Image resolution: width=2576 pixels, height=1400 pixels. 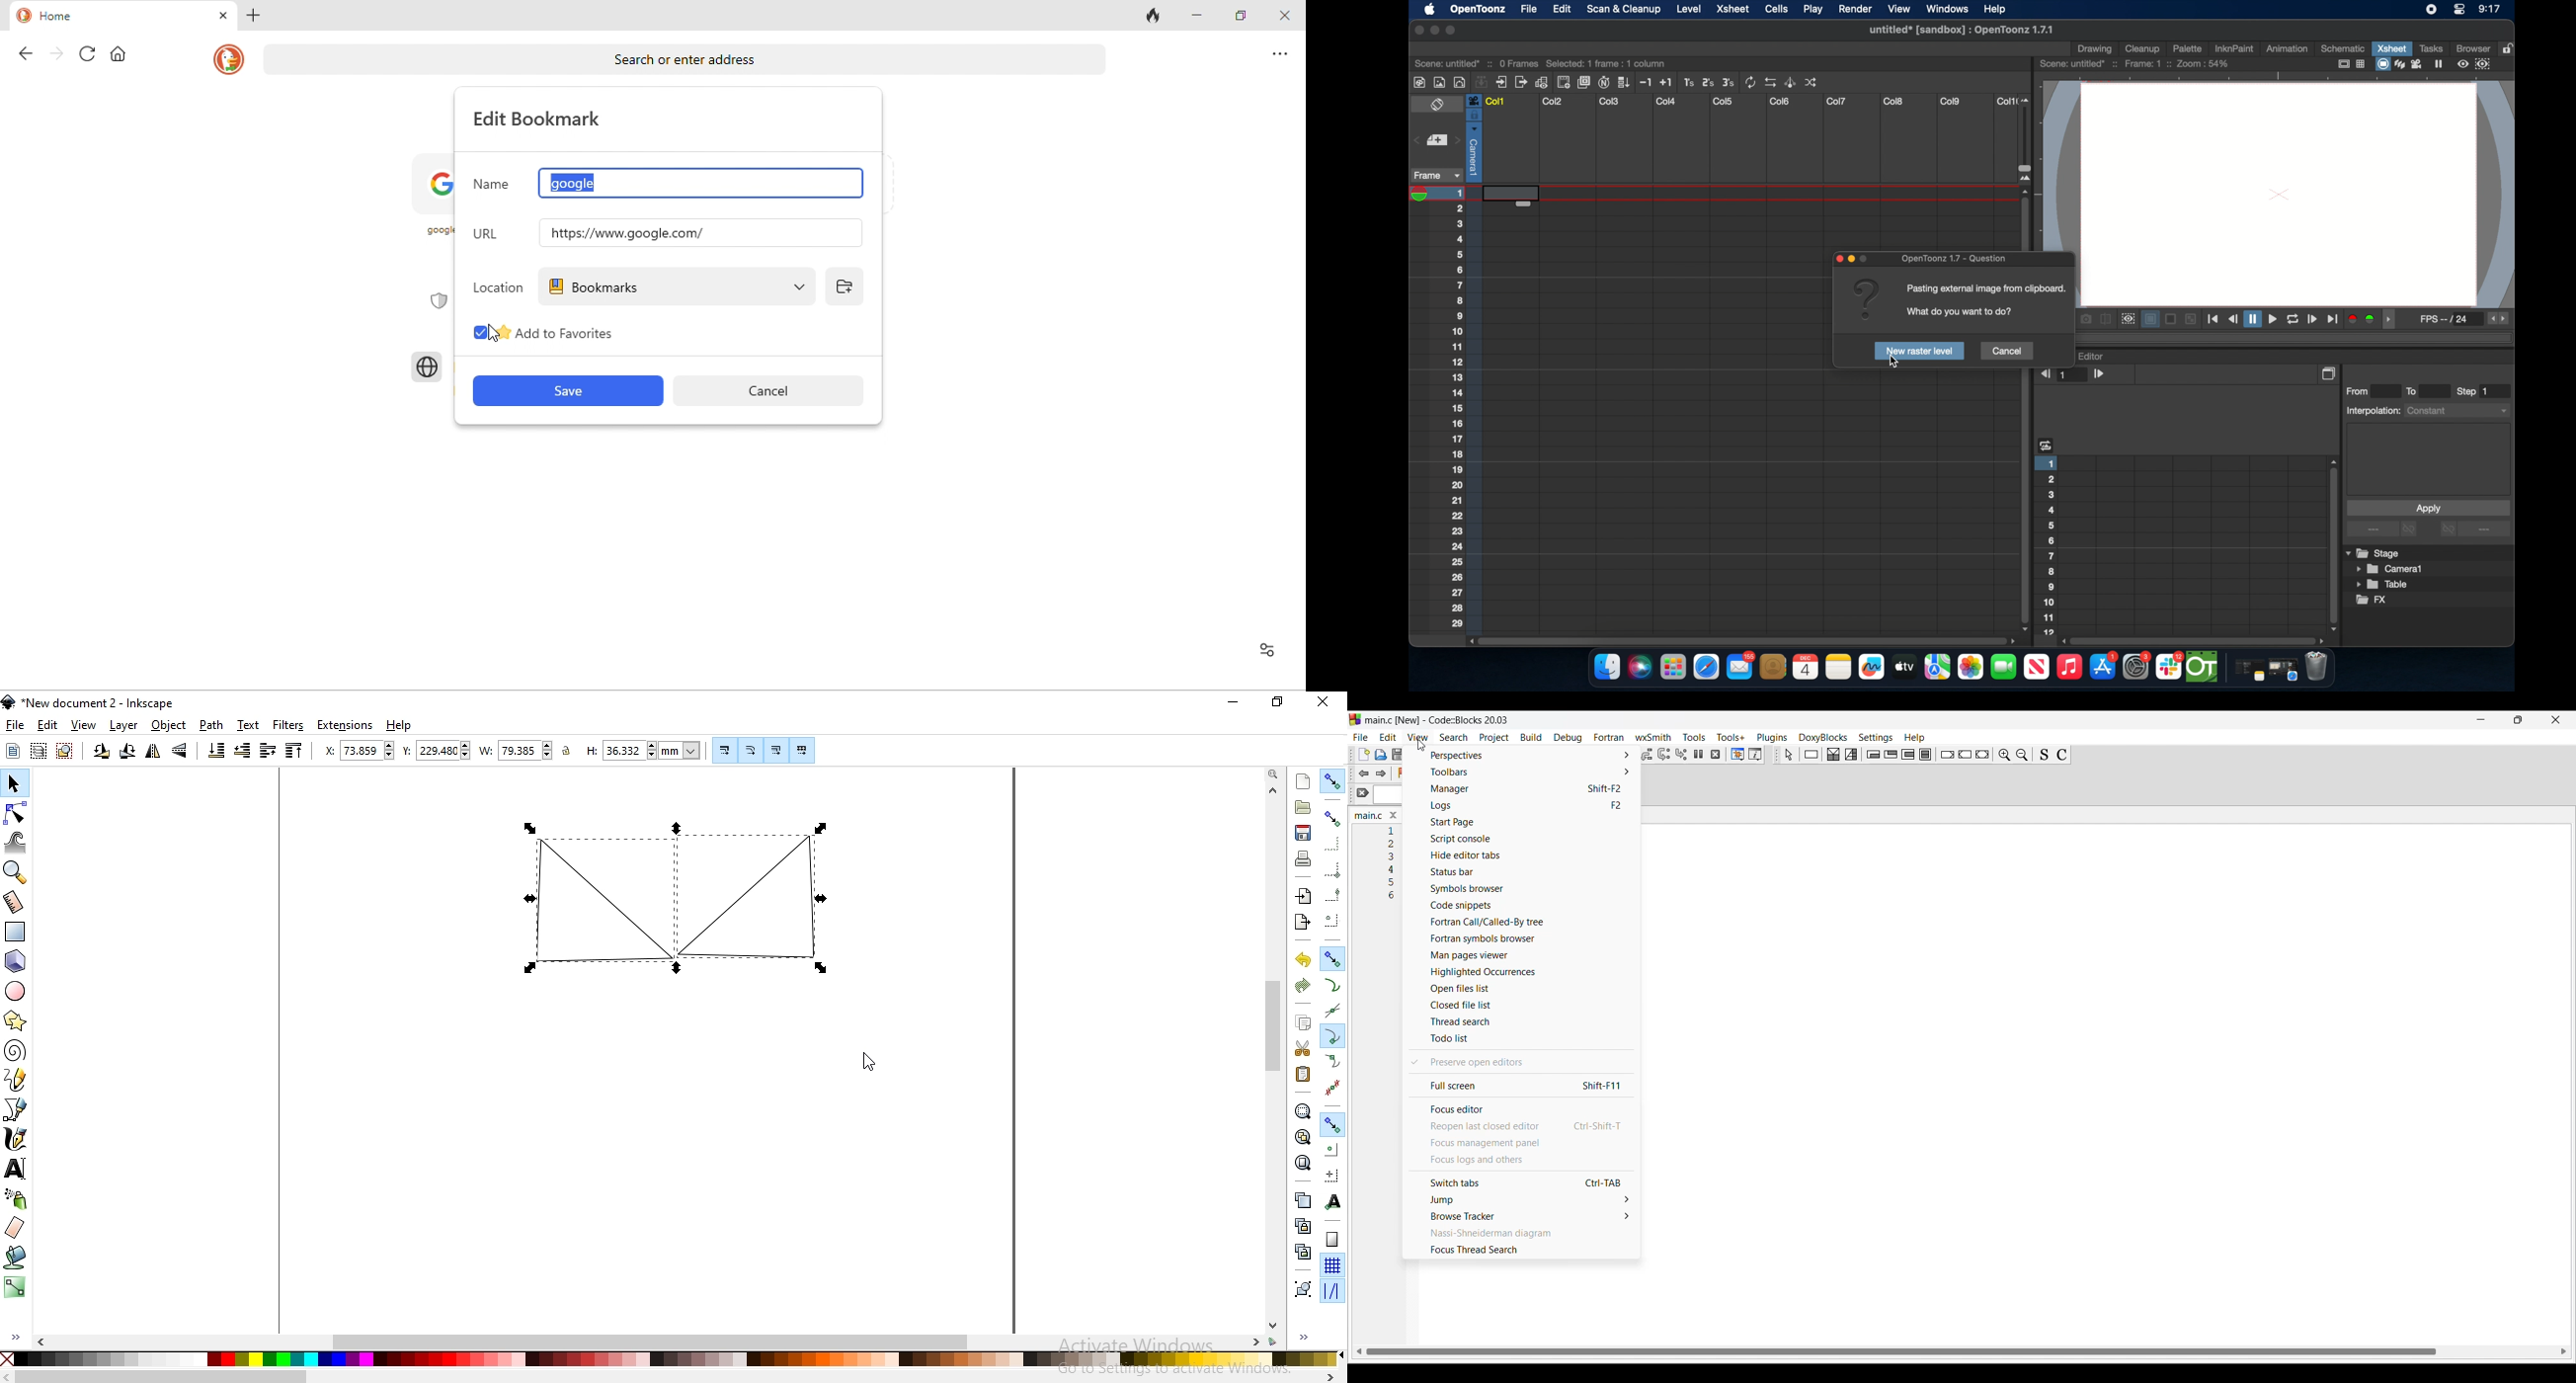 What do you see at coordinates (2009, 350) in the screenshot?
I see `cancel` at bounding box center [2009, 350].